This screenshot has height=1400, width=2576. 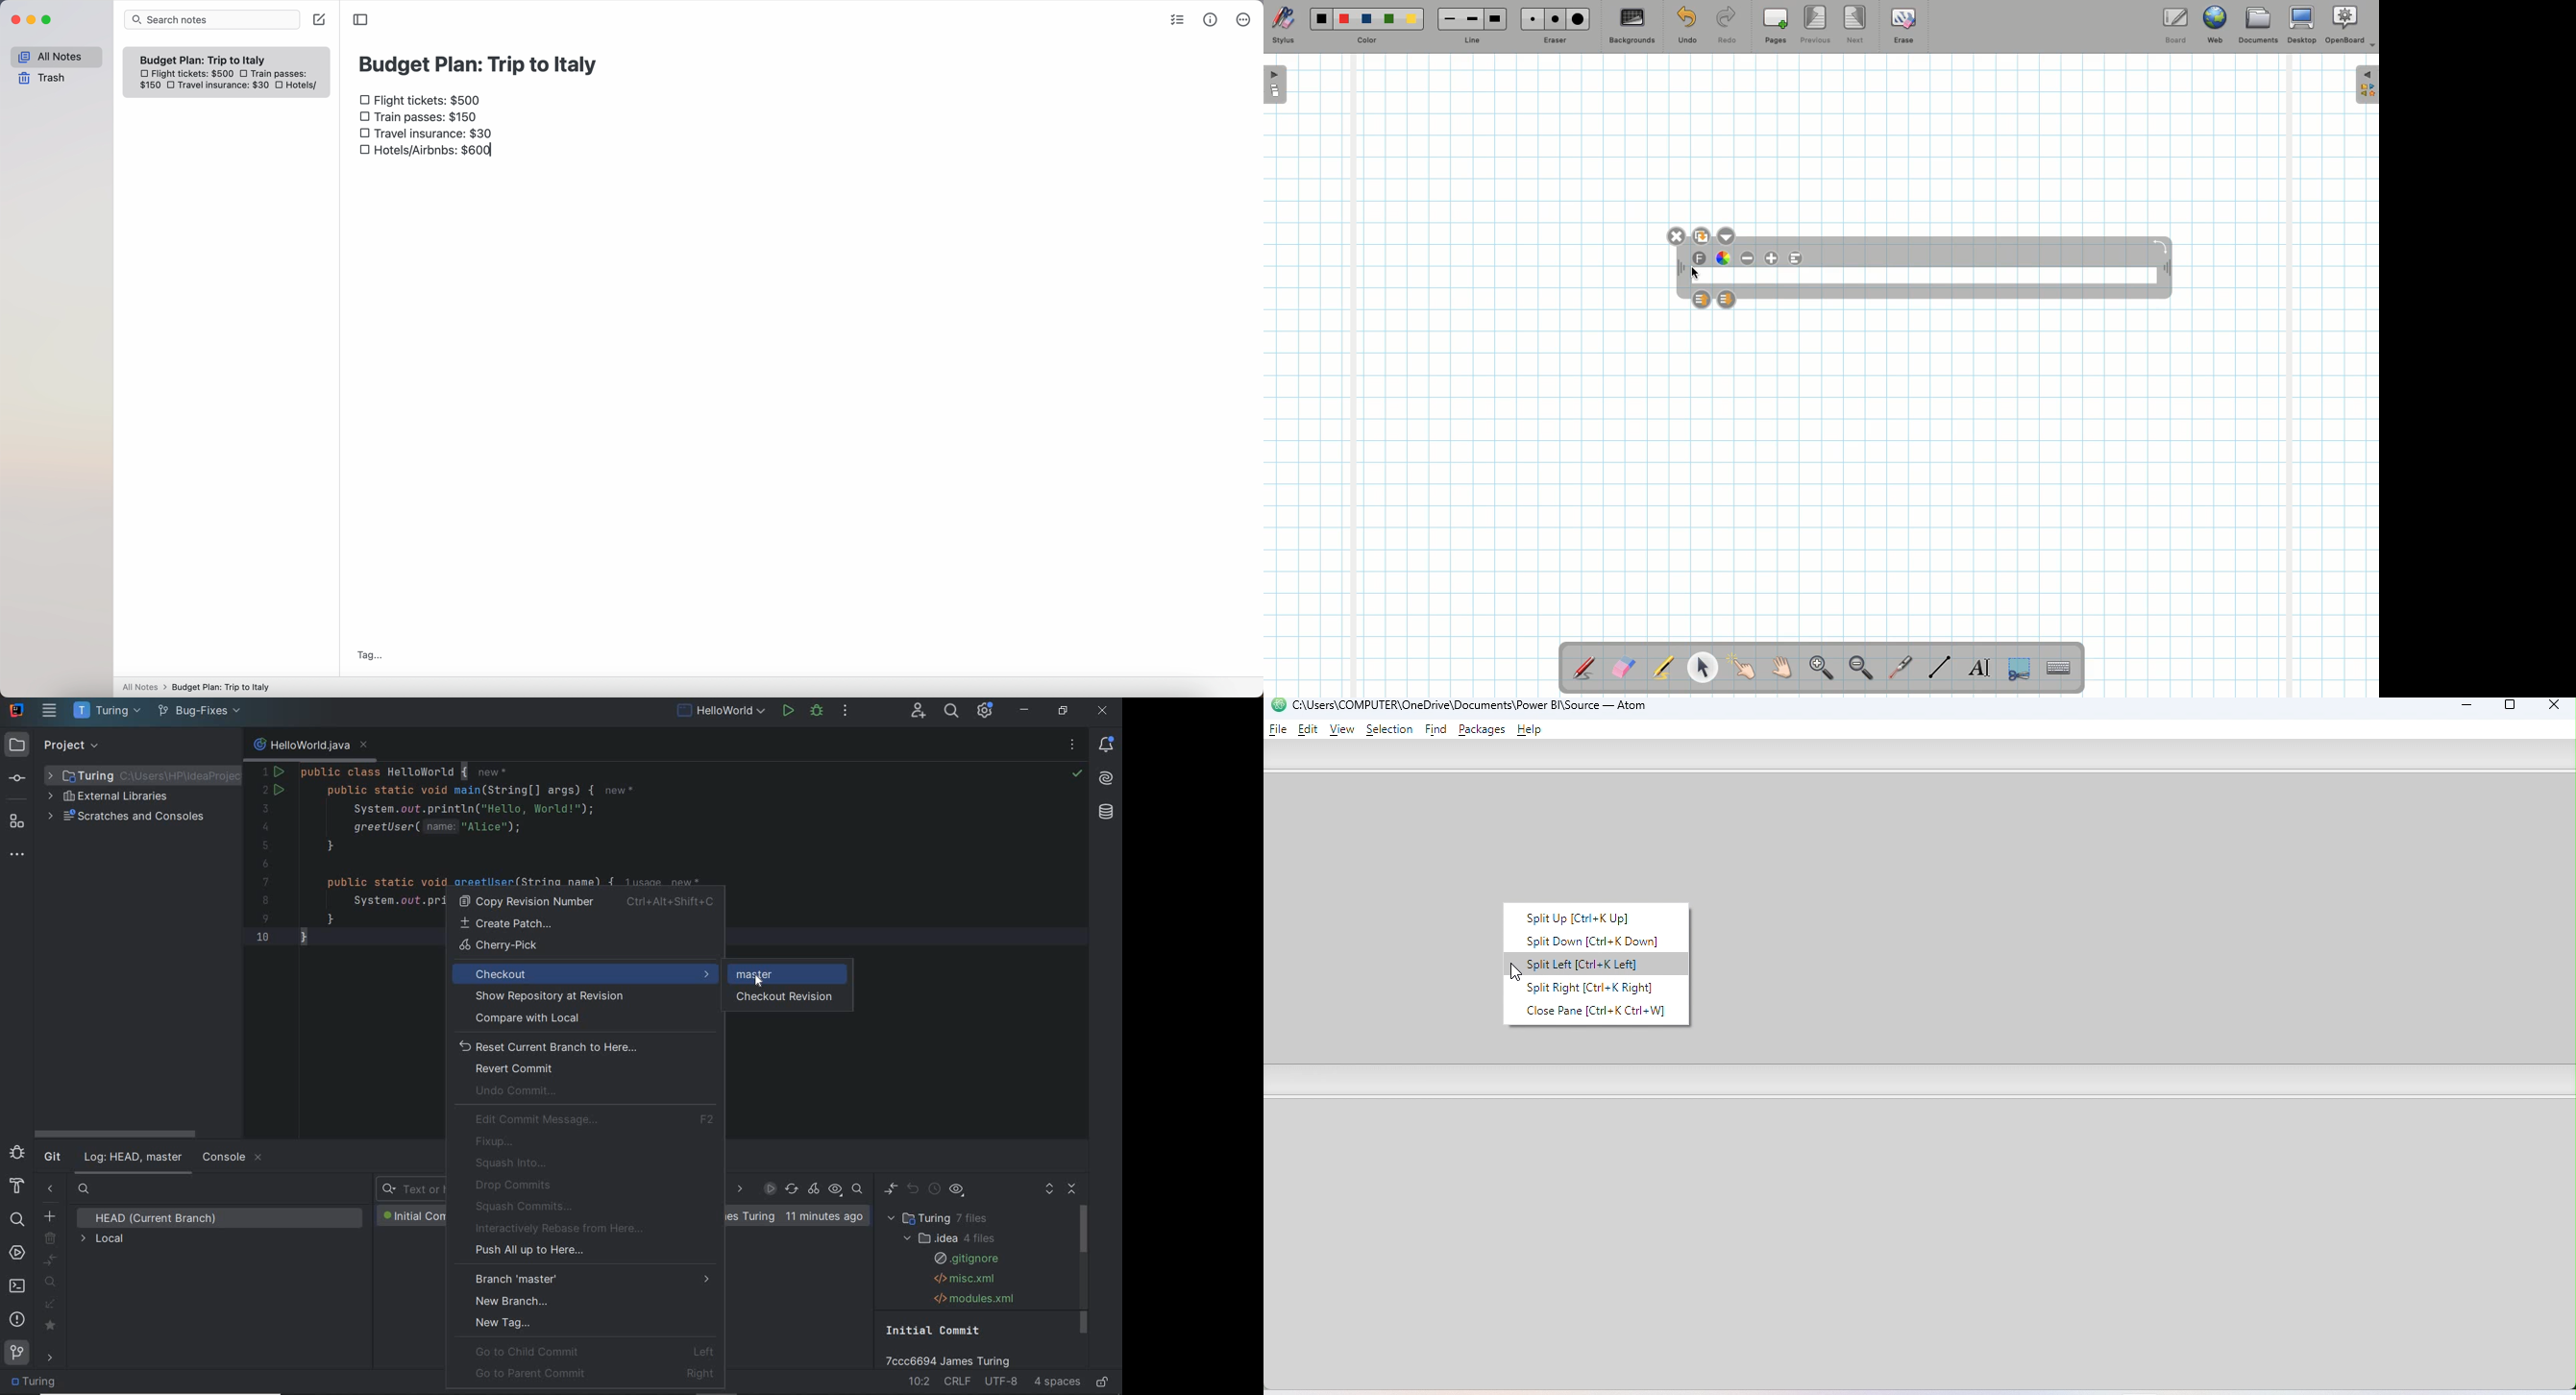 What do you see at coordinates (2351, 25) in the screenshot?
I see `OpenBoard` at bounding box center [2351, 25].